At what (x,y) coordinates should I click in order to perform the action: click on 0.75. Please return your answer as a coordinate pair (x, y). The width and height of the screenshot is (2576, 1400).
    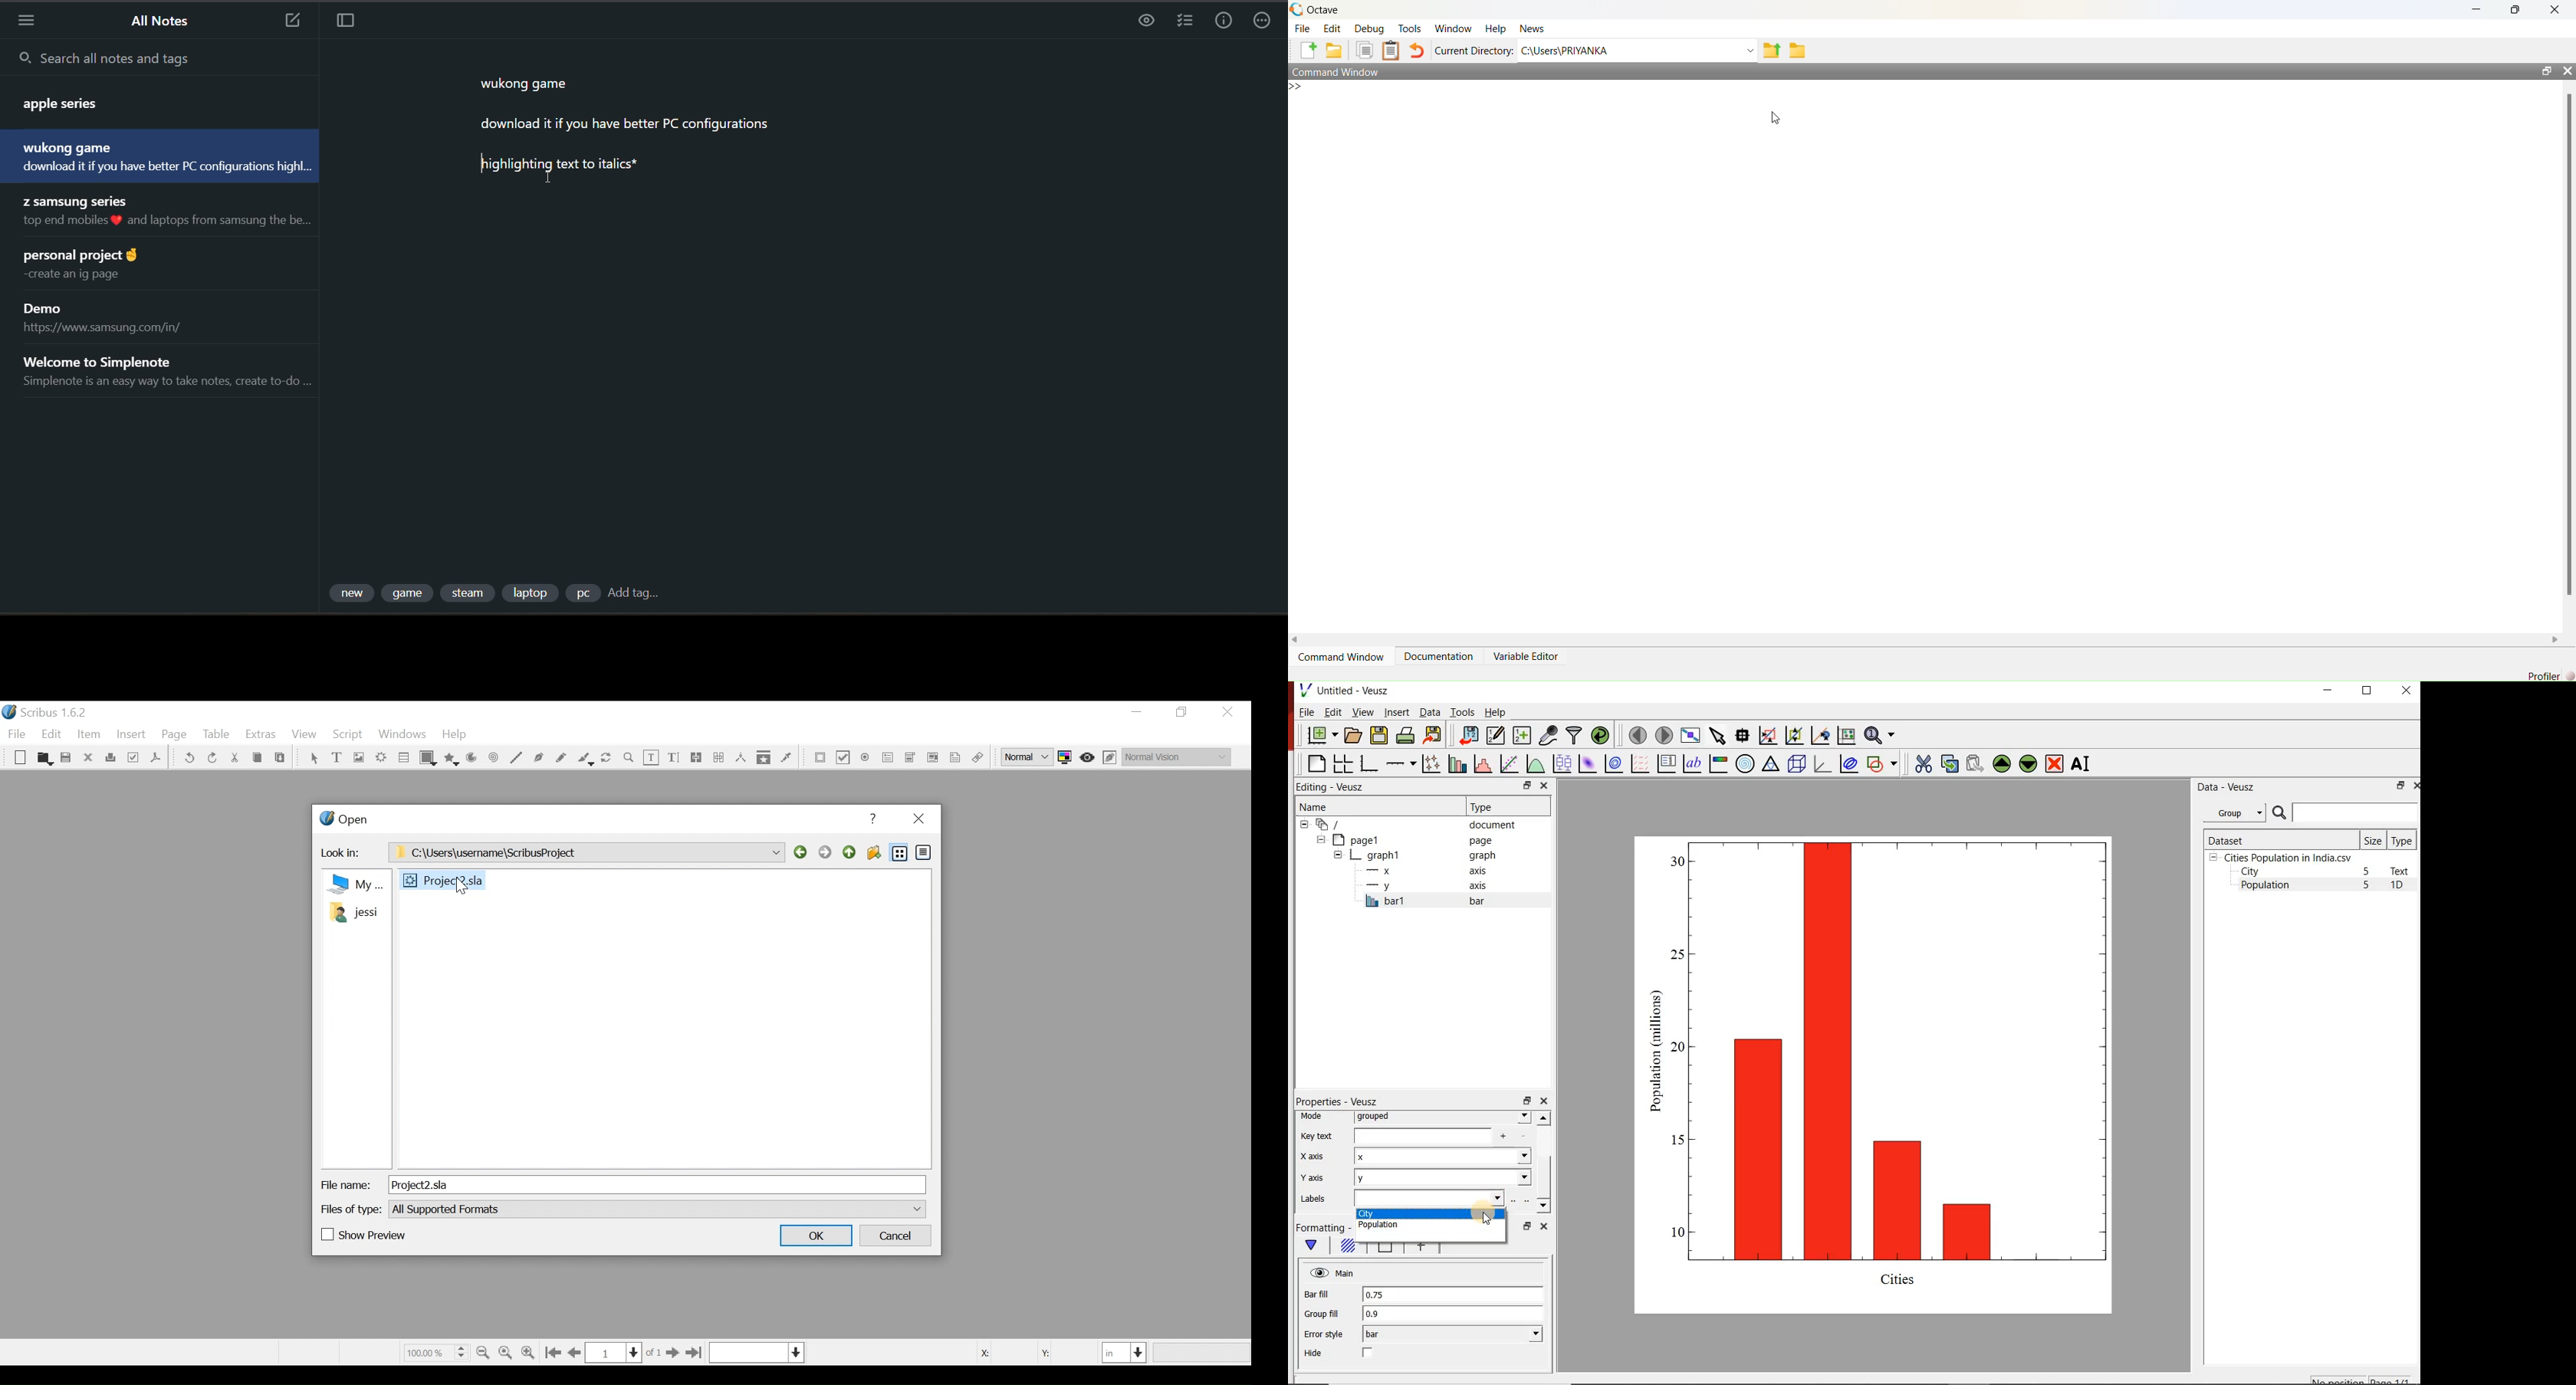
    Looking at the image, I should click on (1452, 1295).